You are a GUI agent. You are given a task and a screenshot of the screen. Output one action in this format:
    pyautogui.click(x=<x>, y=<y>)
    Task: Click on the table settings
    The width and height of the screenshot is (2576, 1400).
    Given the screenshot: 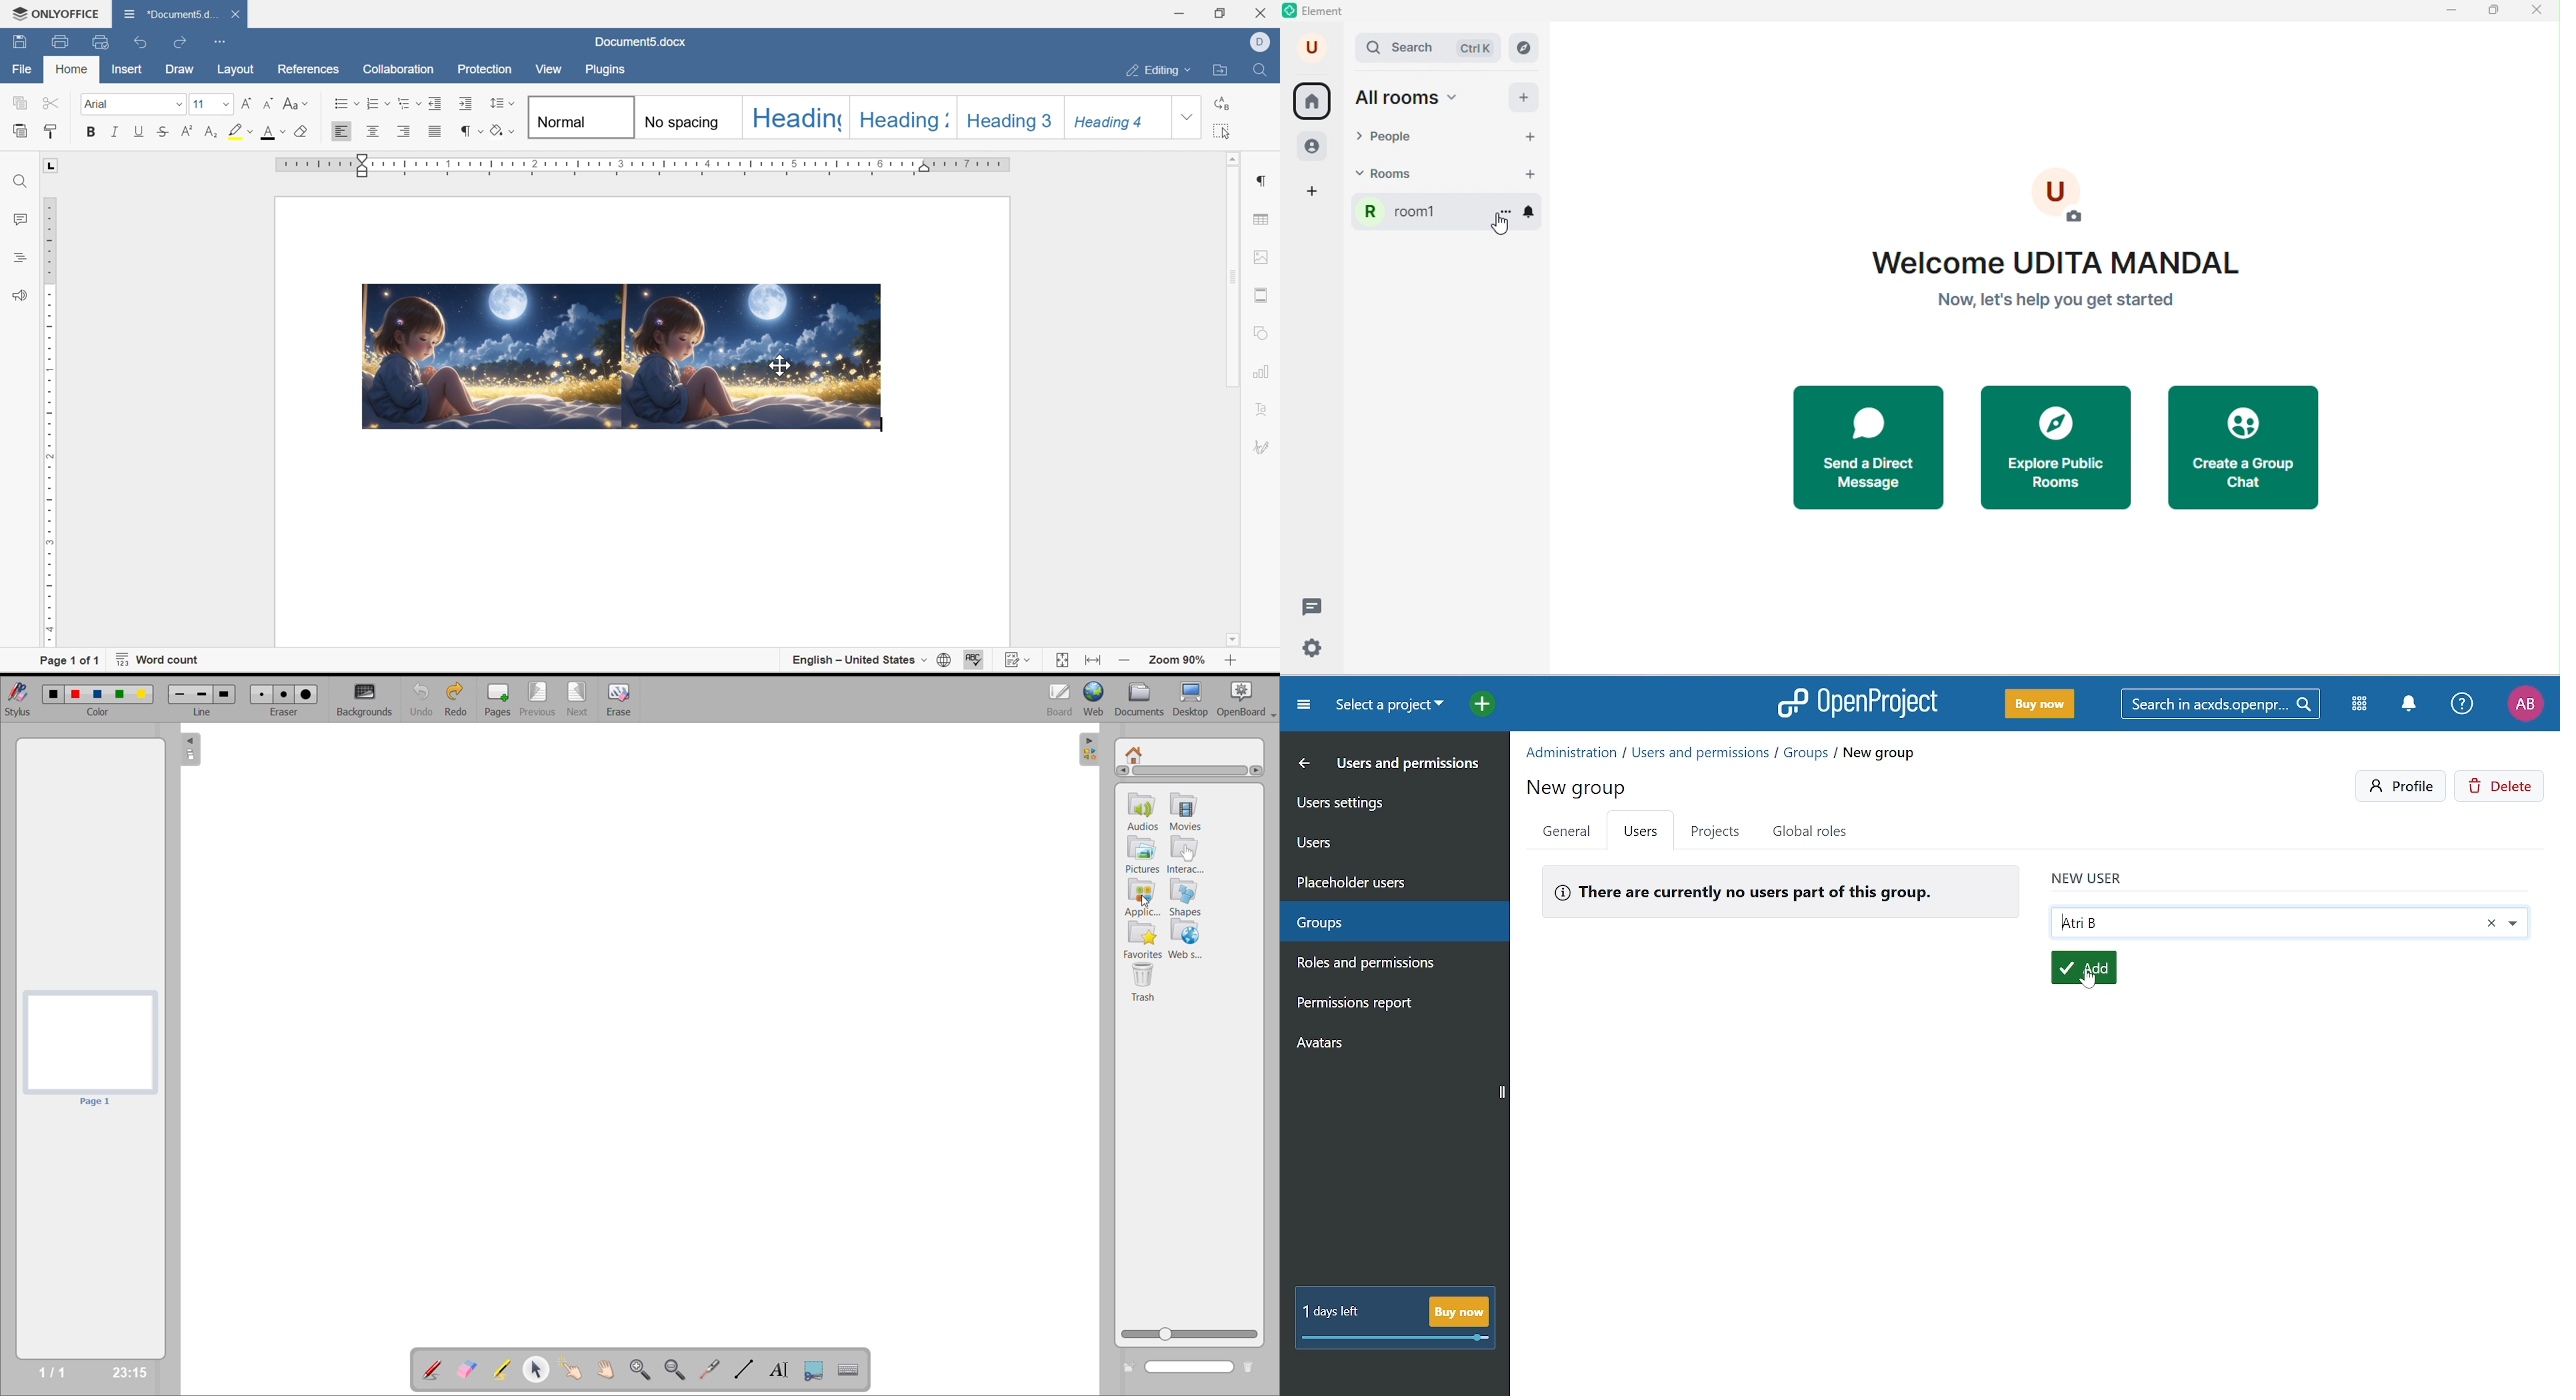 What is the action you would take?
    pyautogui.click(x=1263, y=220)
    